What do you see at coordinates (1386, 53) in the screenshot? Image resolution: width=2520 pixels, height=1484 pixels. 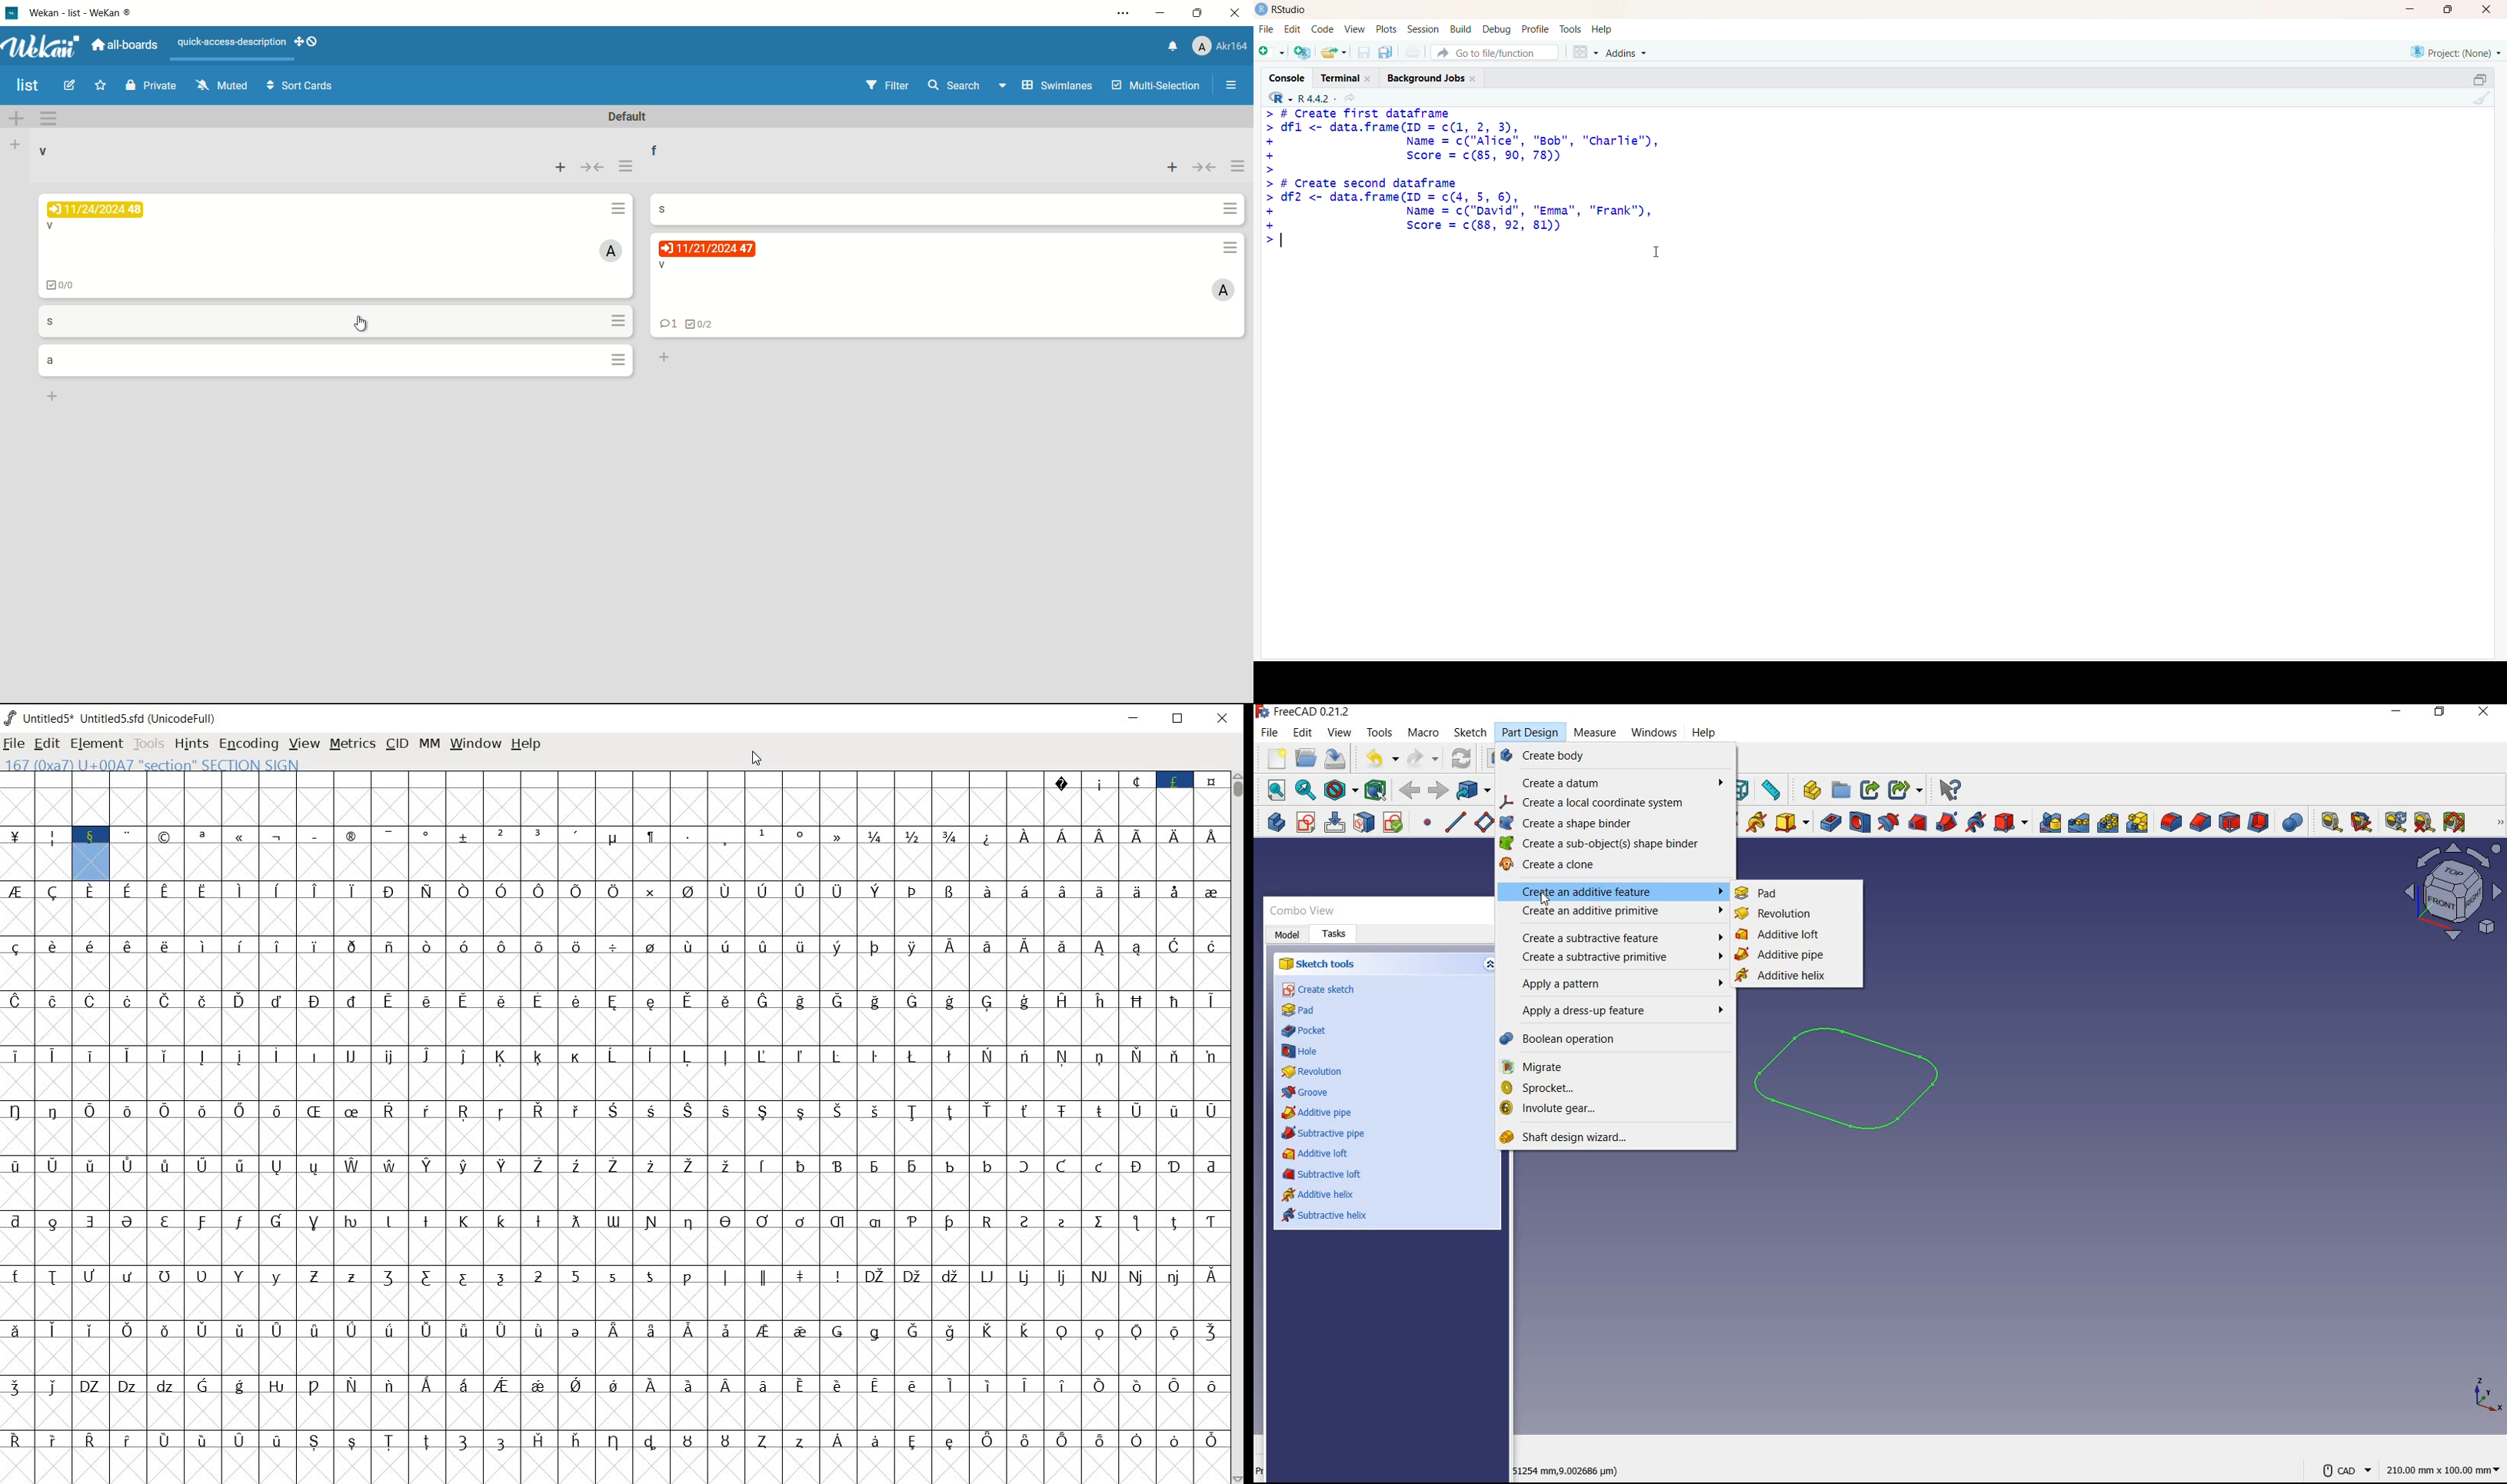 I see `save all open document` at bounding box center [1386, 53].